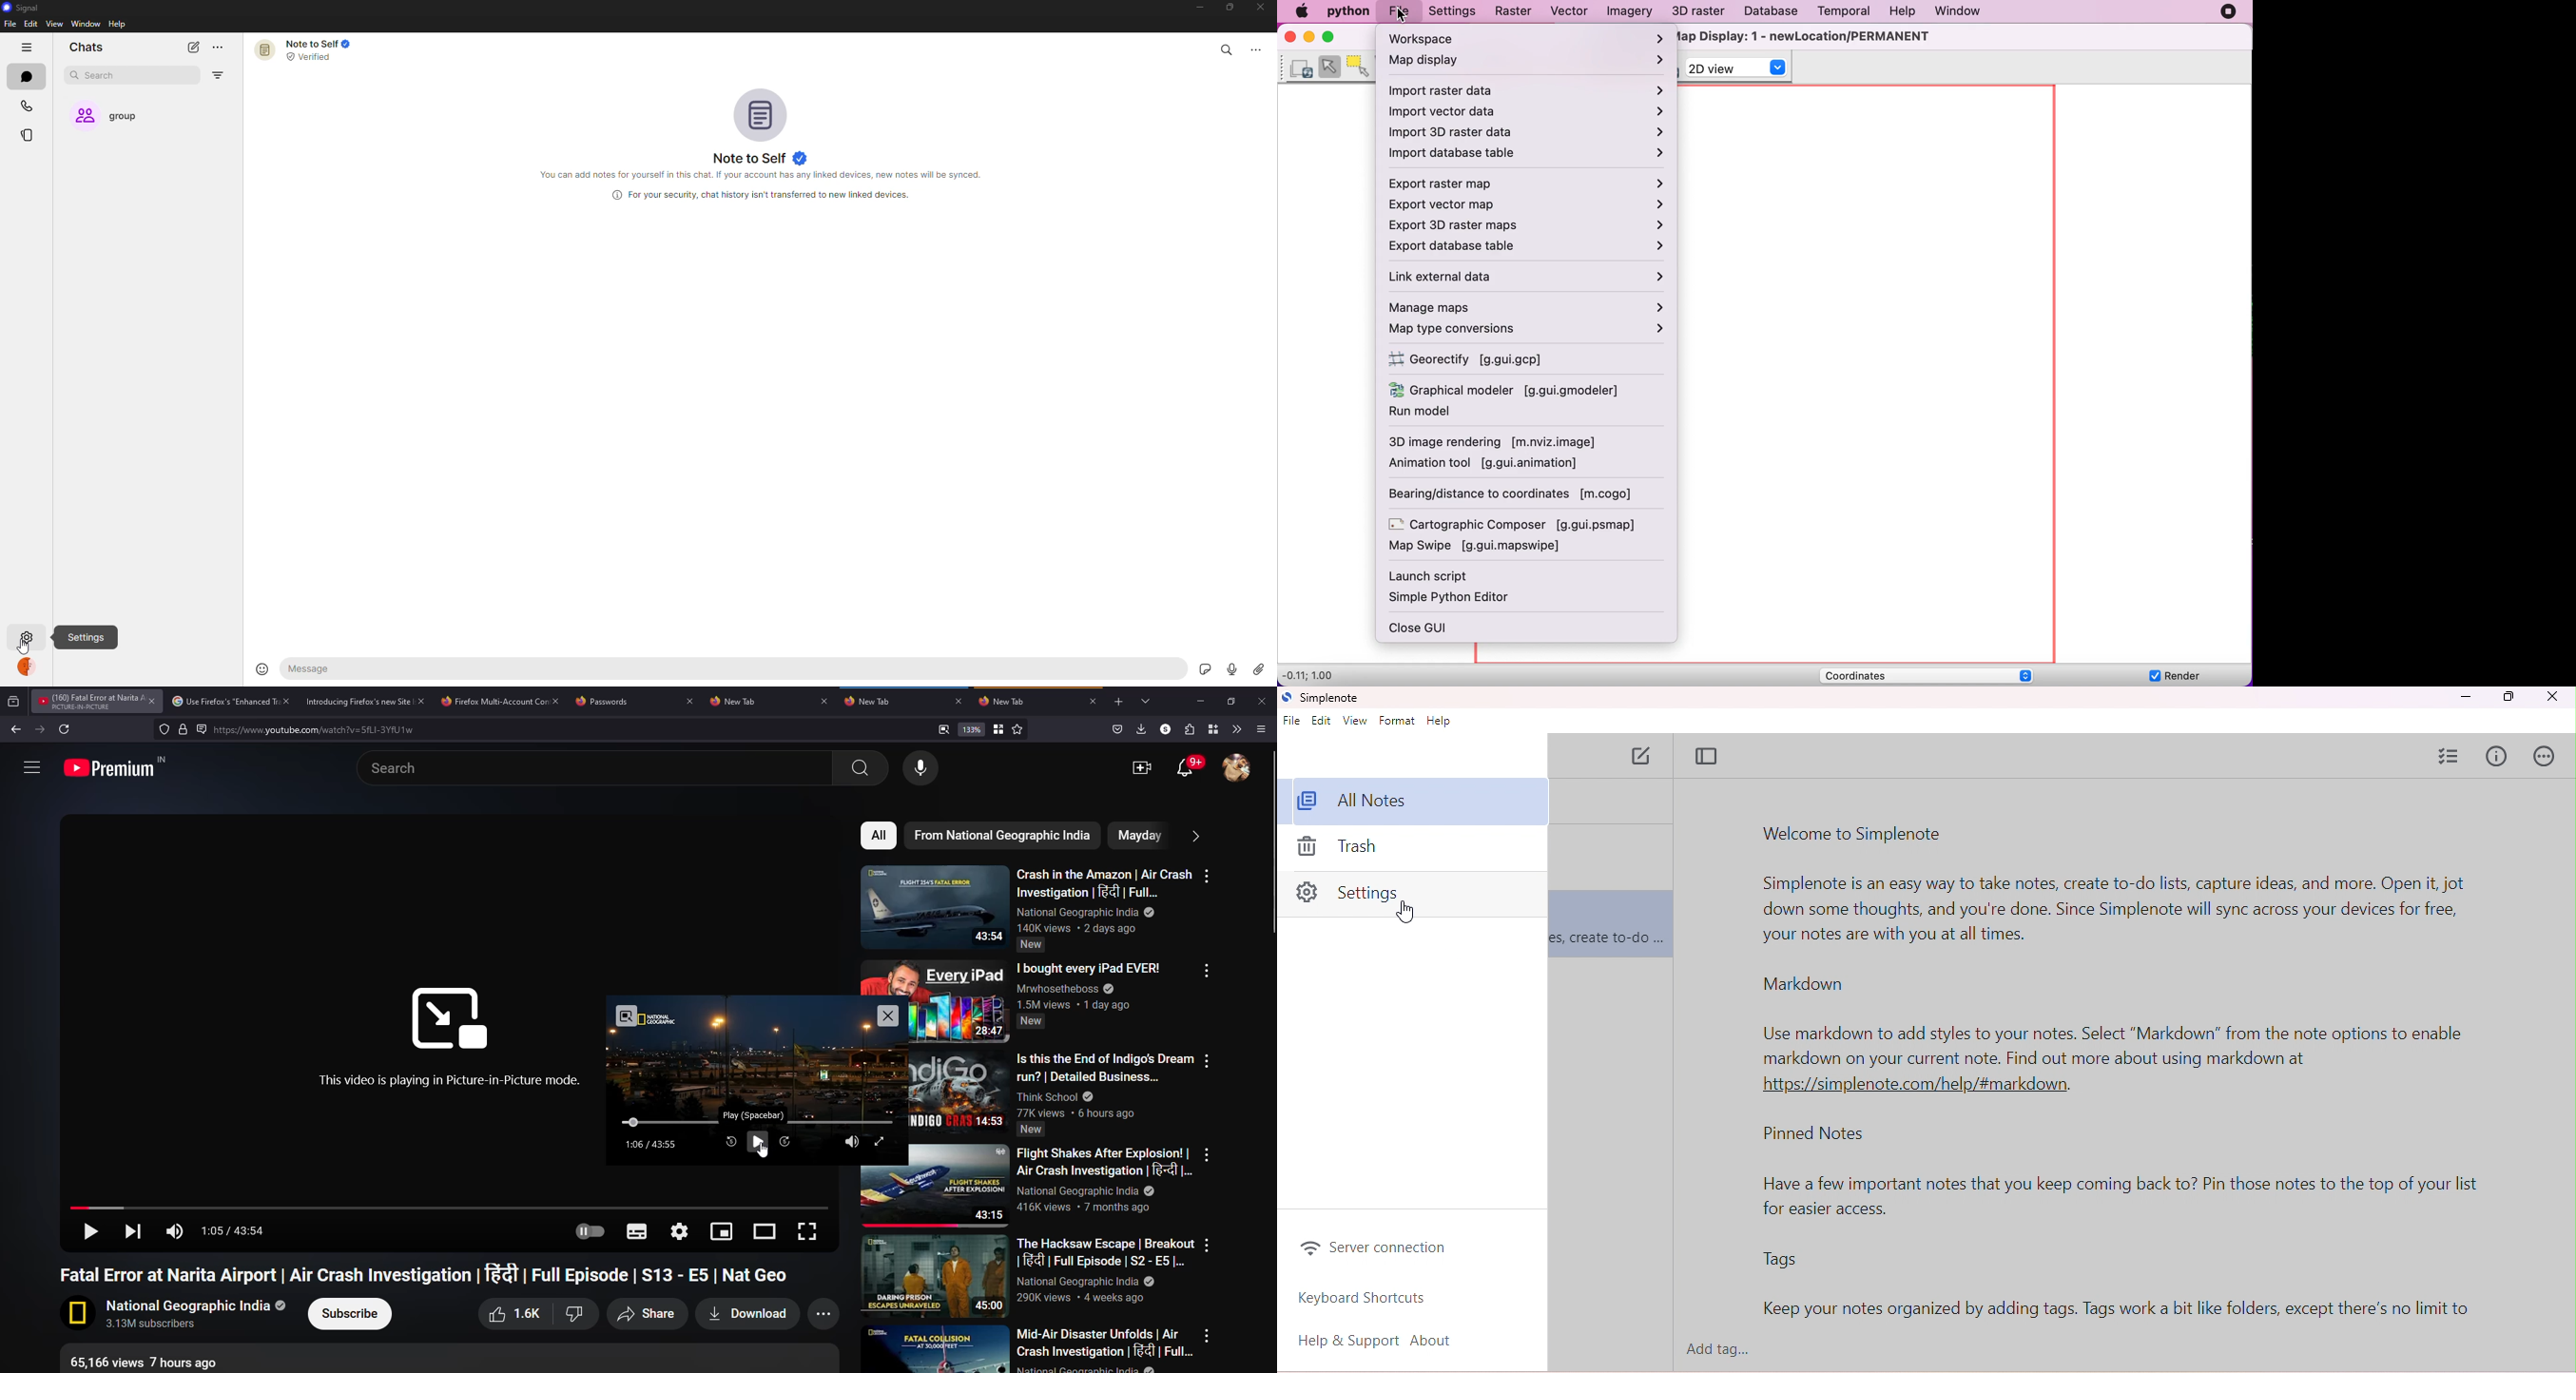 Image resolution: width=2576 pixels, height=1400 pixels. Describe the element at coordinates (1207, 1060) in the screenshot. I see `more` at that location.